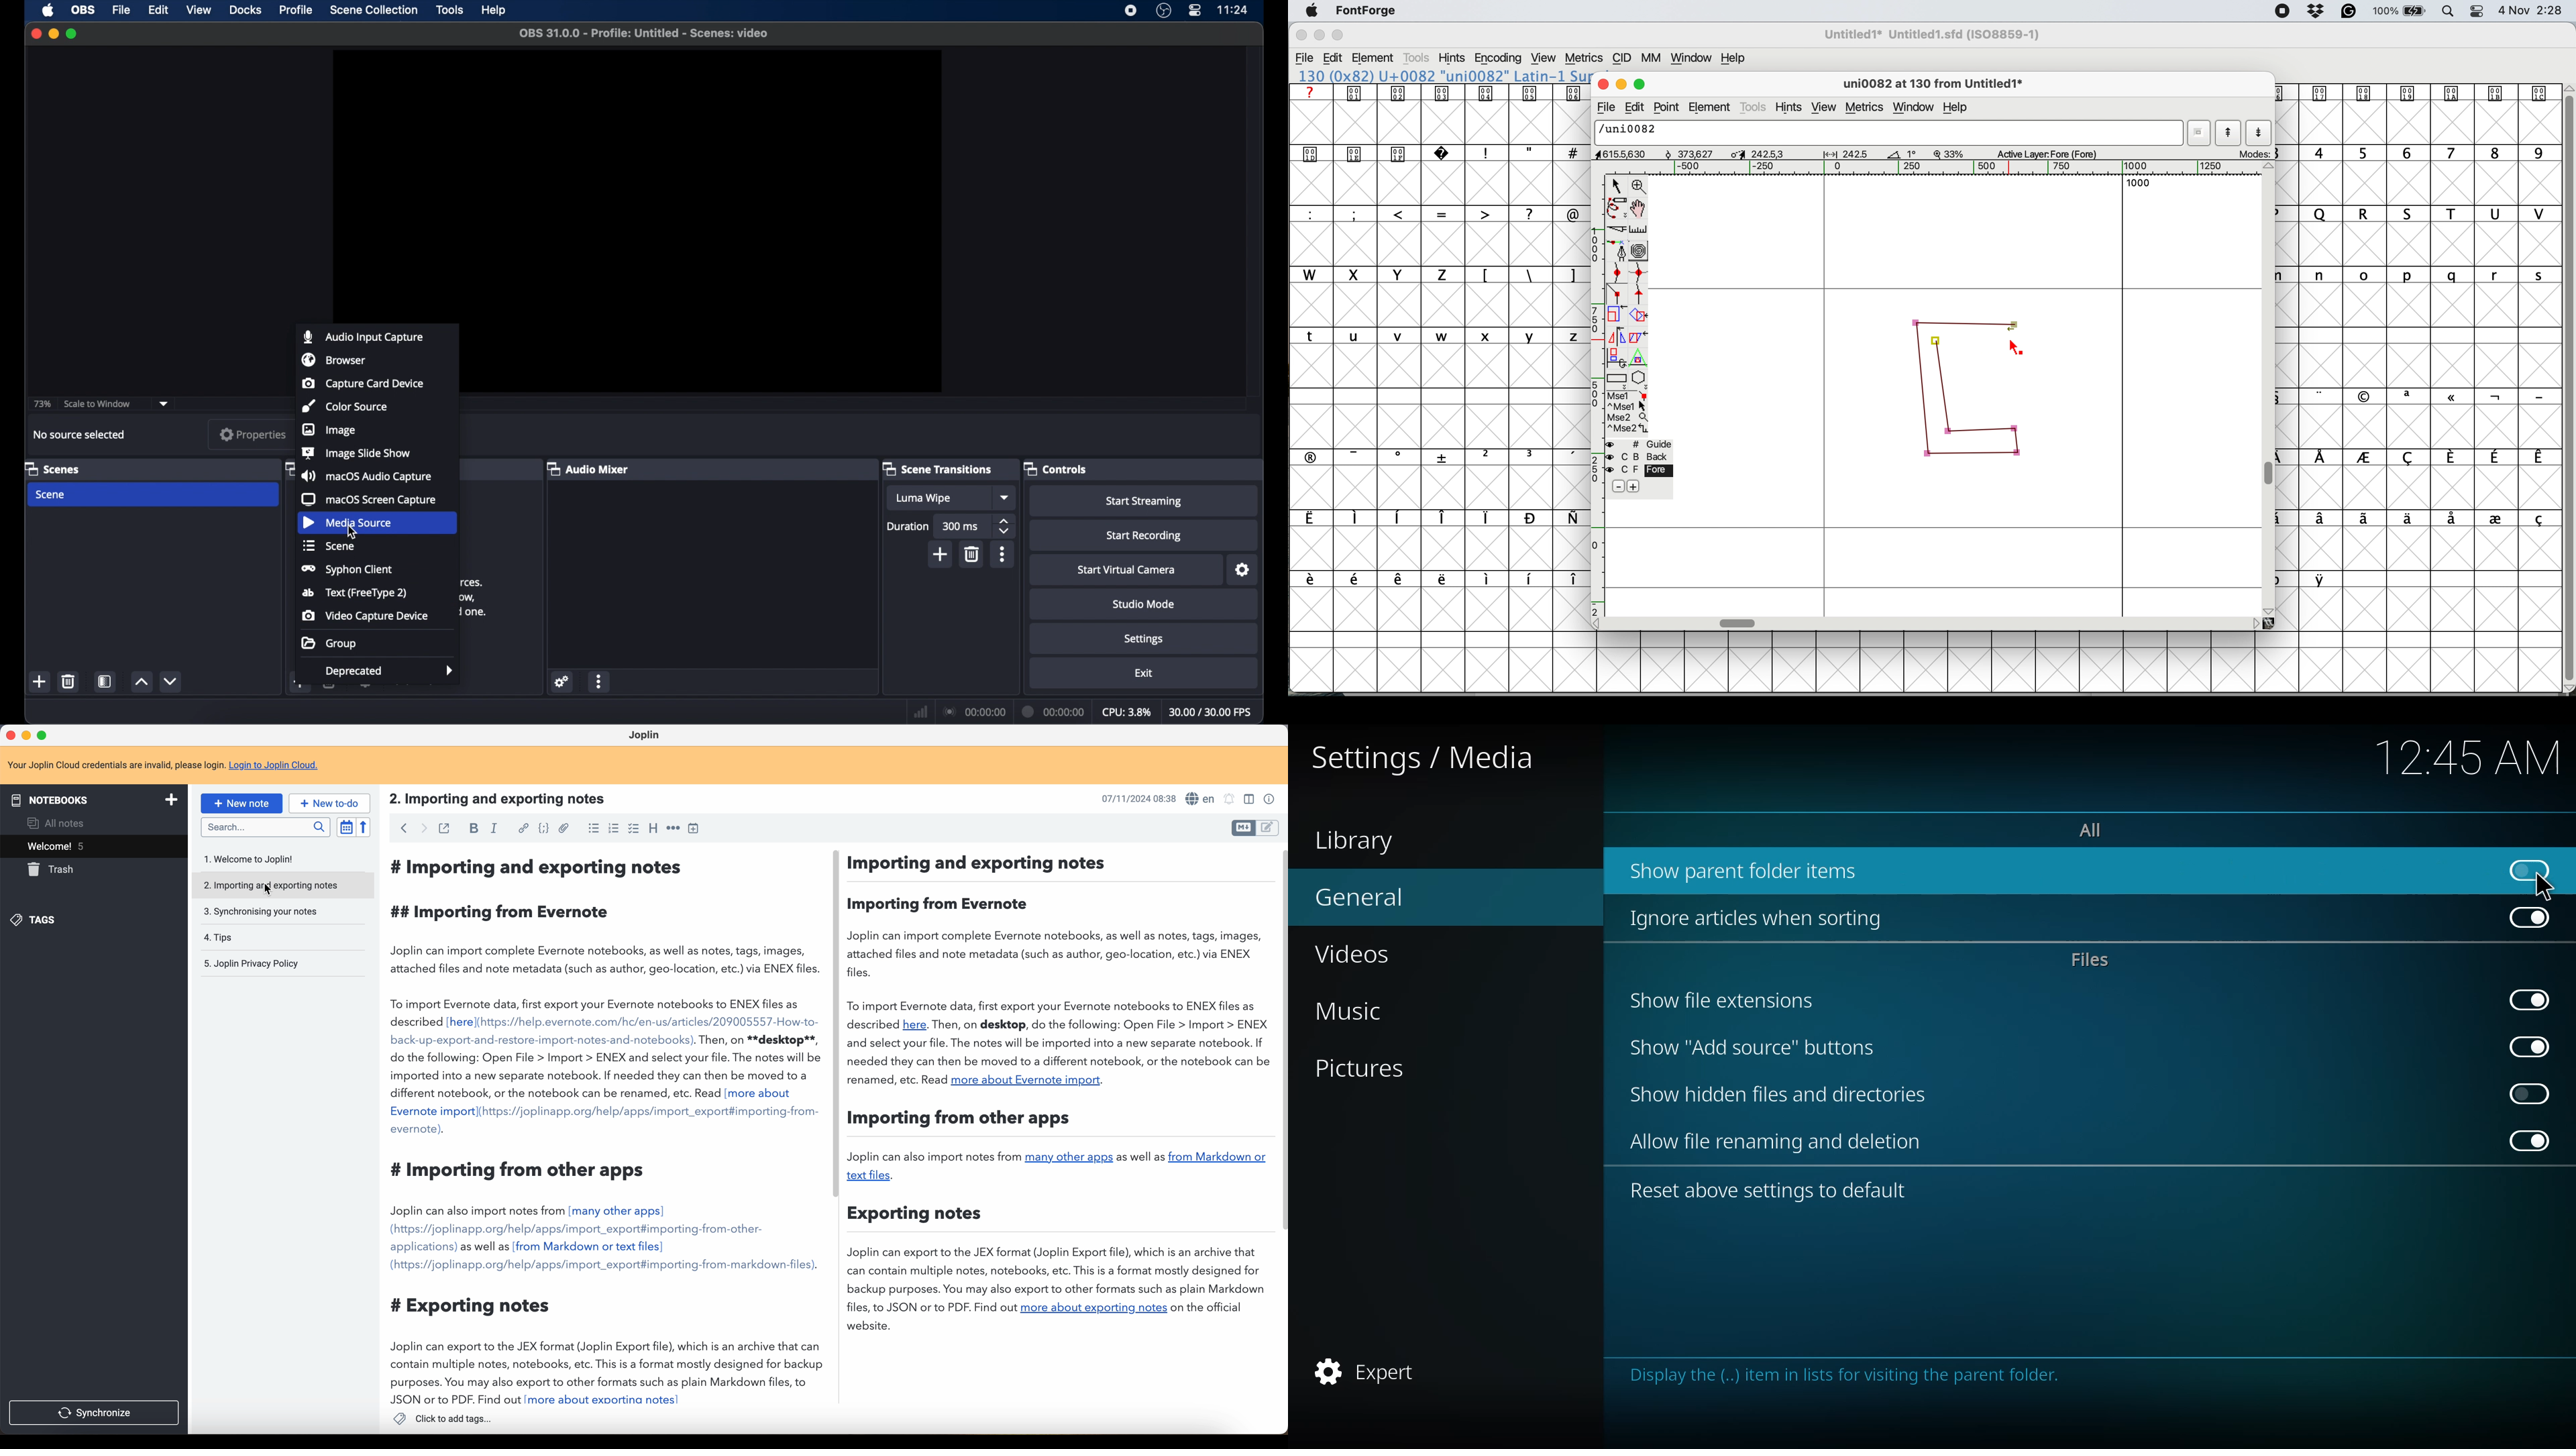  Describe the element at coordinates (1301, 35) in the screenshot. I see `close` at that location.